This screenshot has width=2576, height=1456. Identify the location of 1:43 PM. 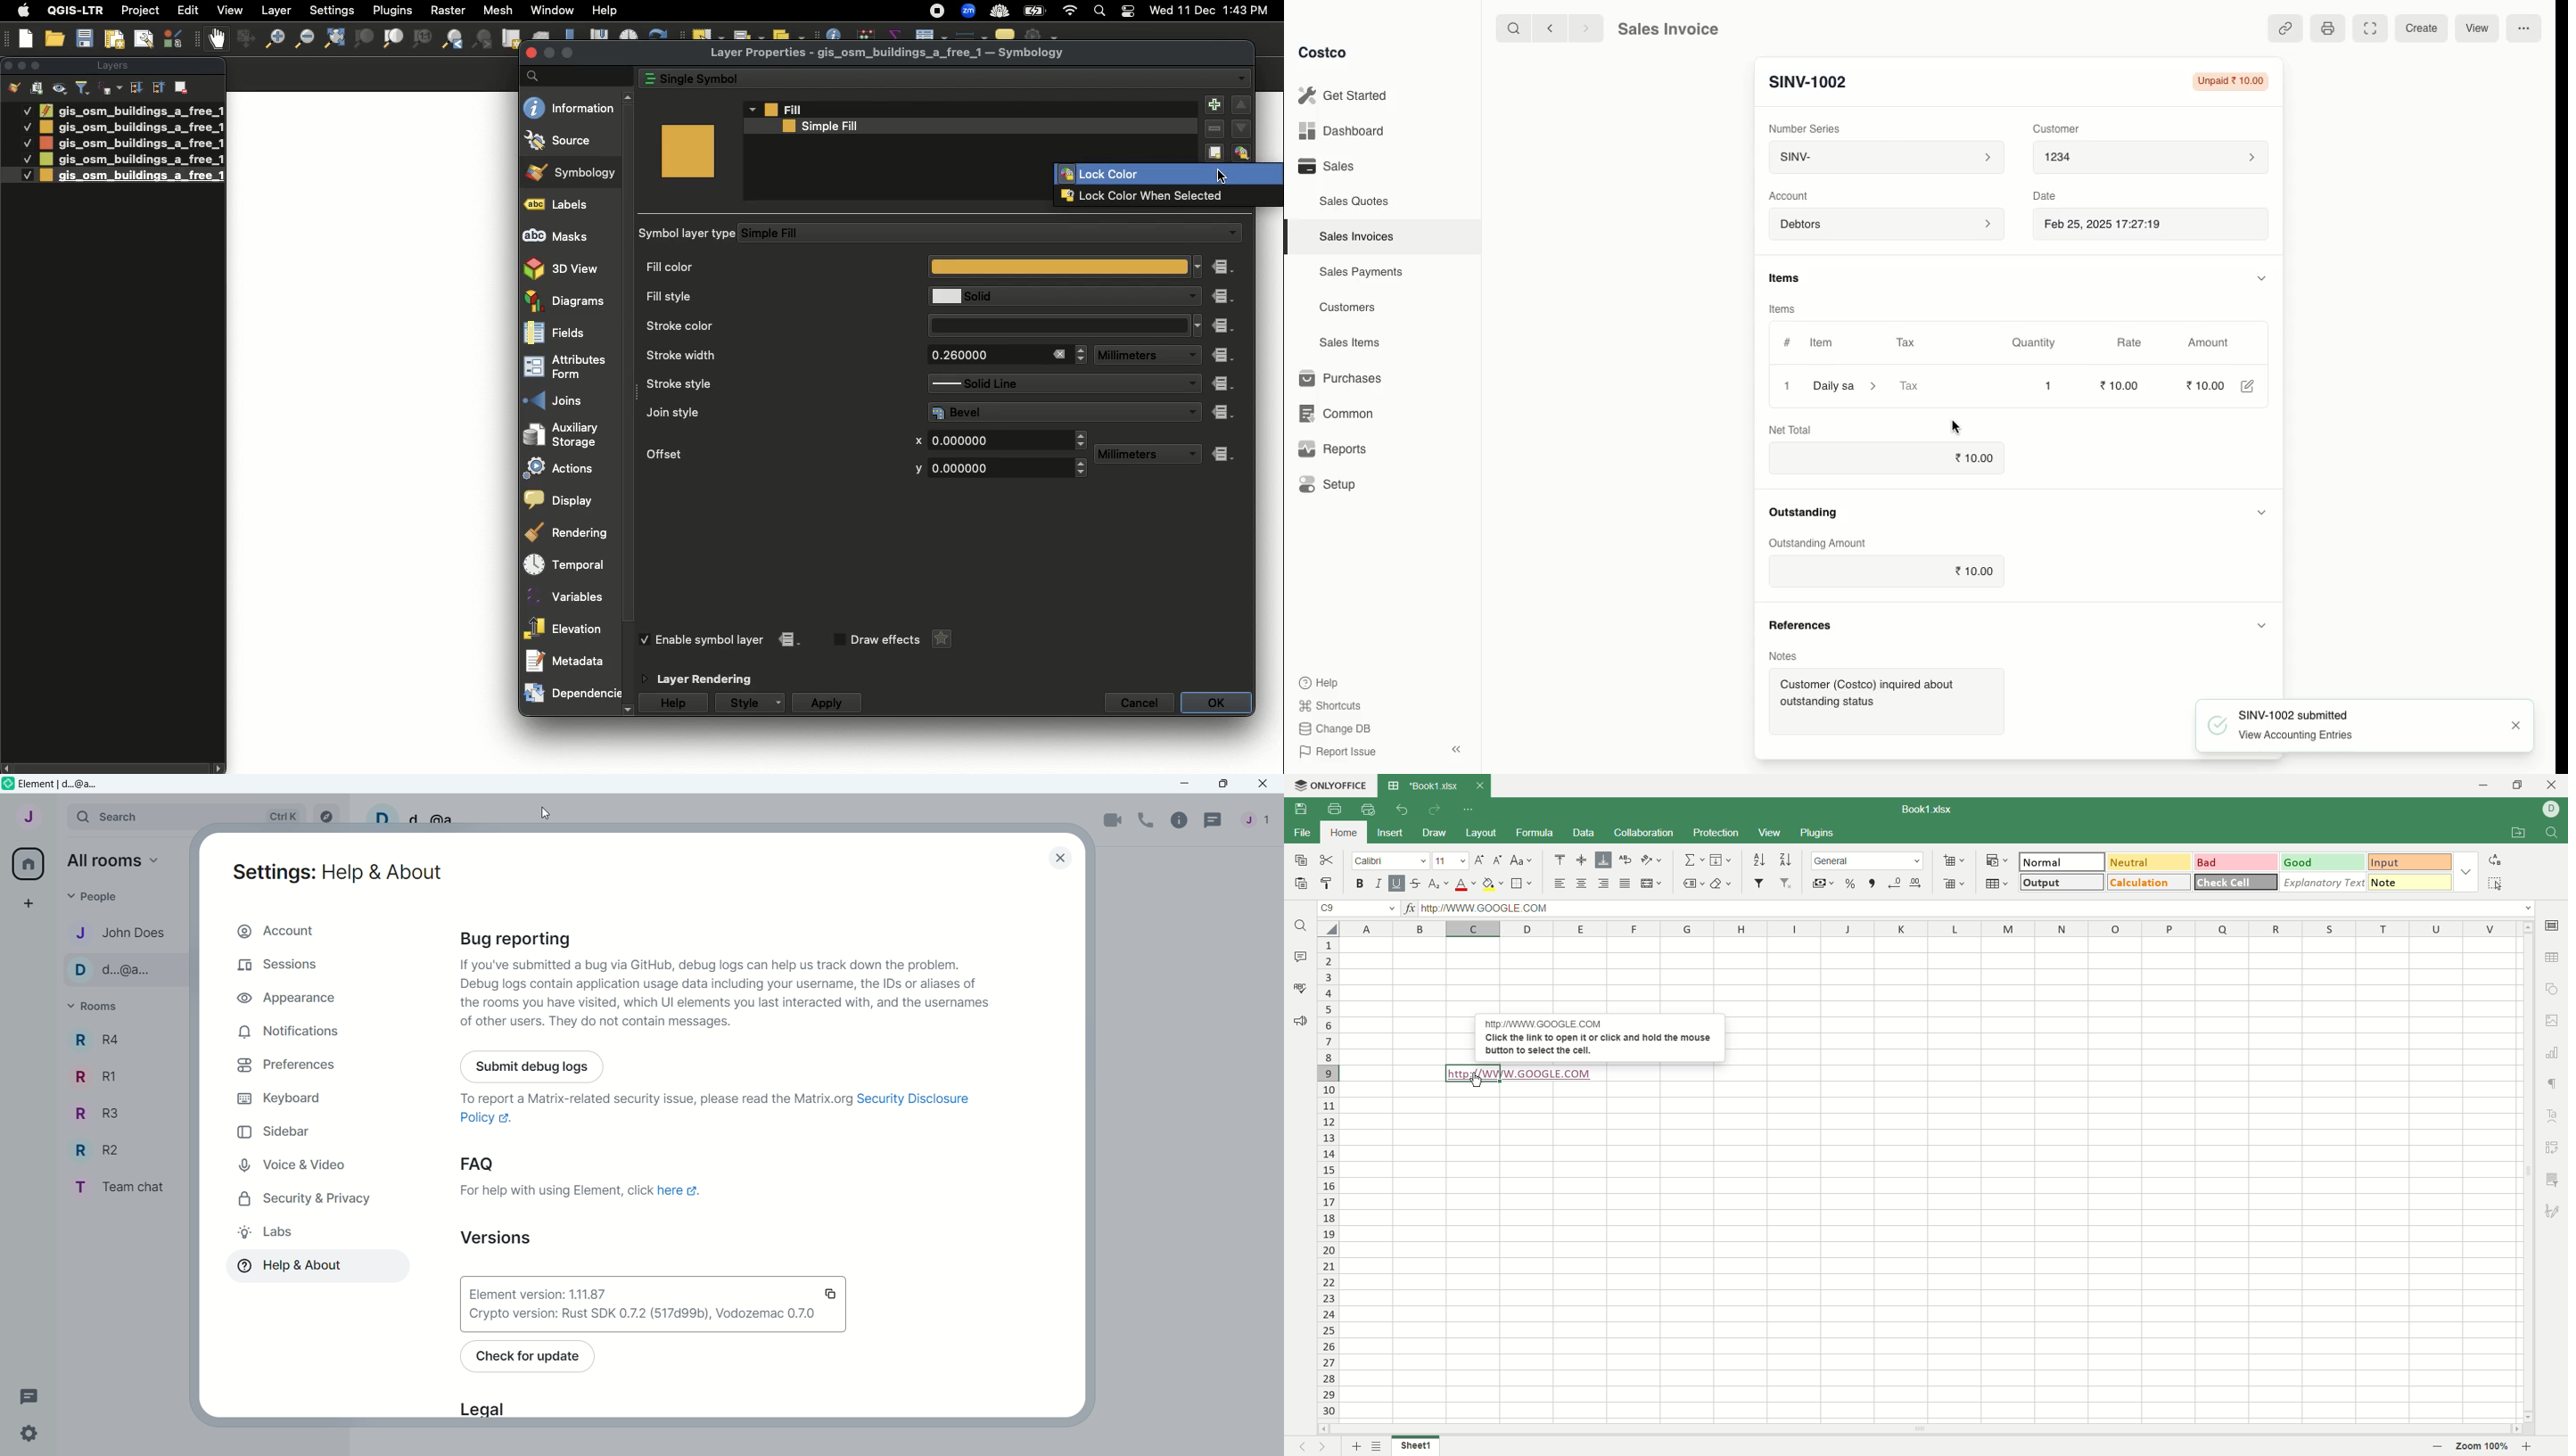
(1248, 10).